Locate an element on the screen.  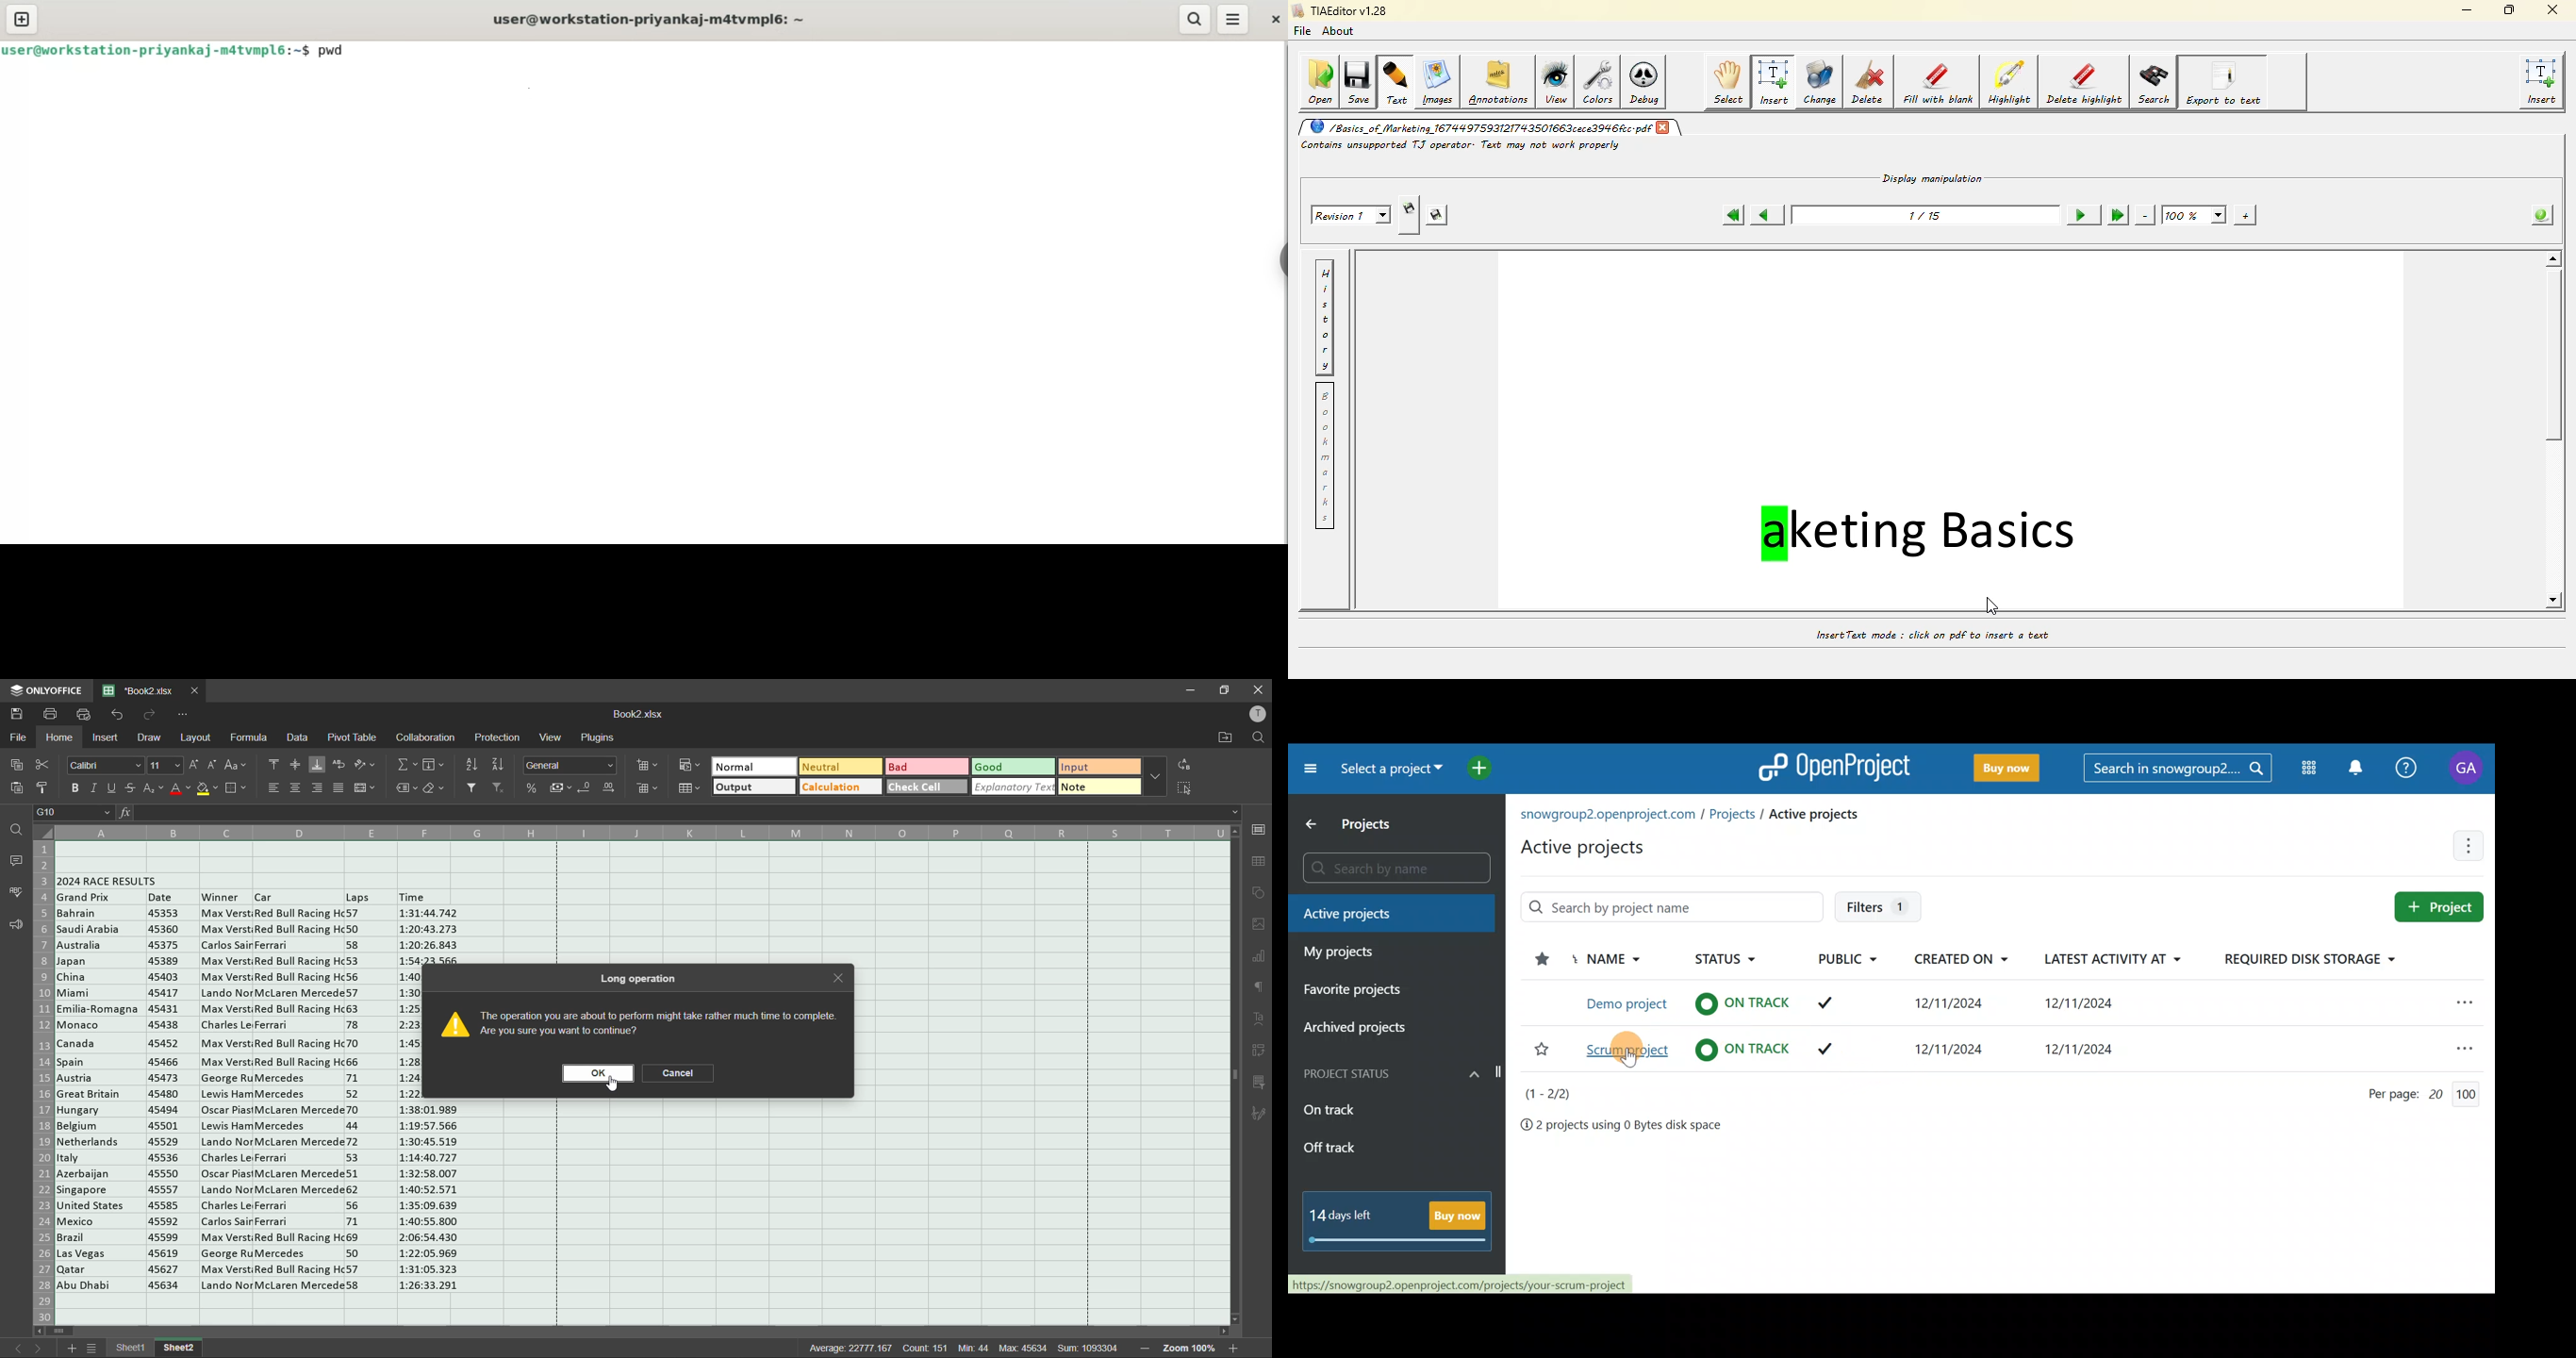
scrollbar is located at coordinates (646, 1331).